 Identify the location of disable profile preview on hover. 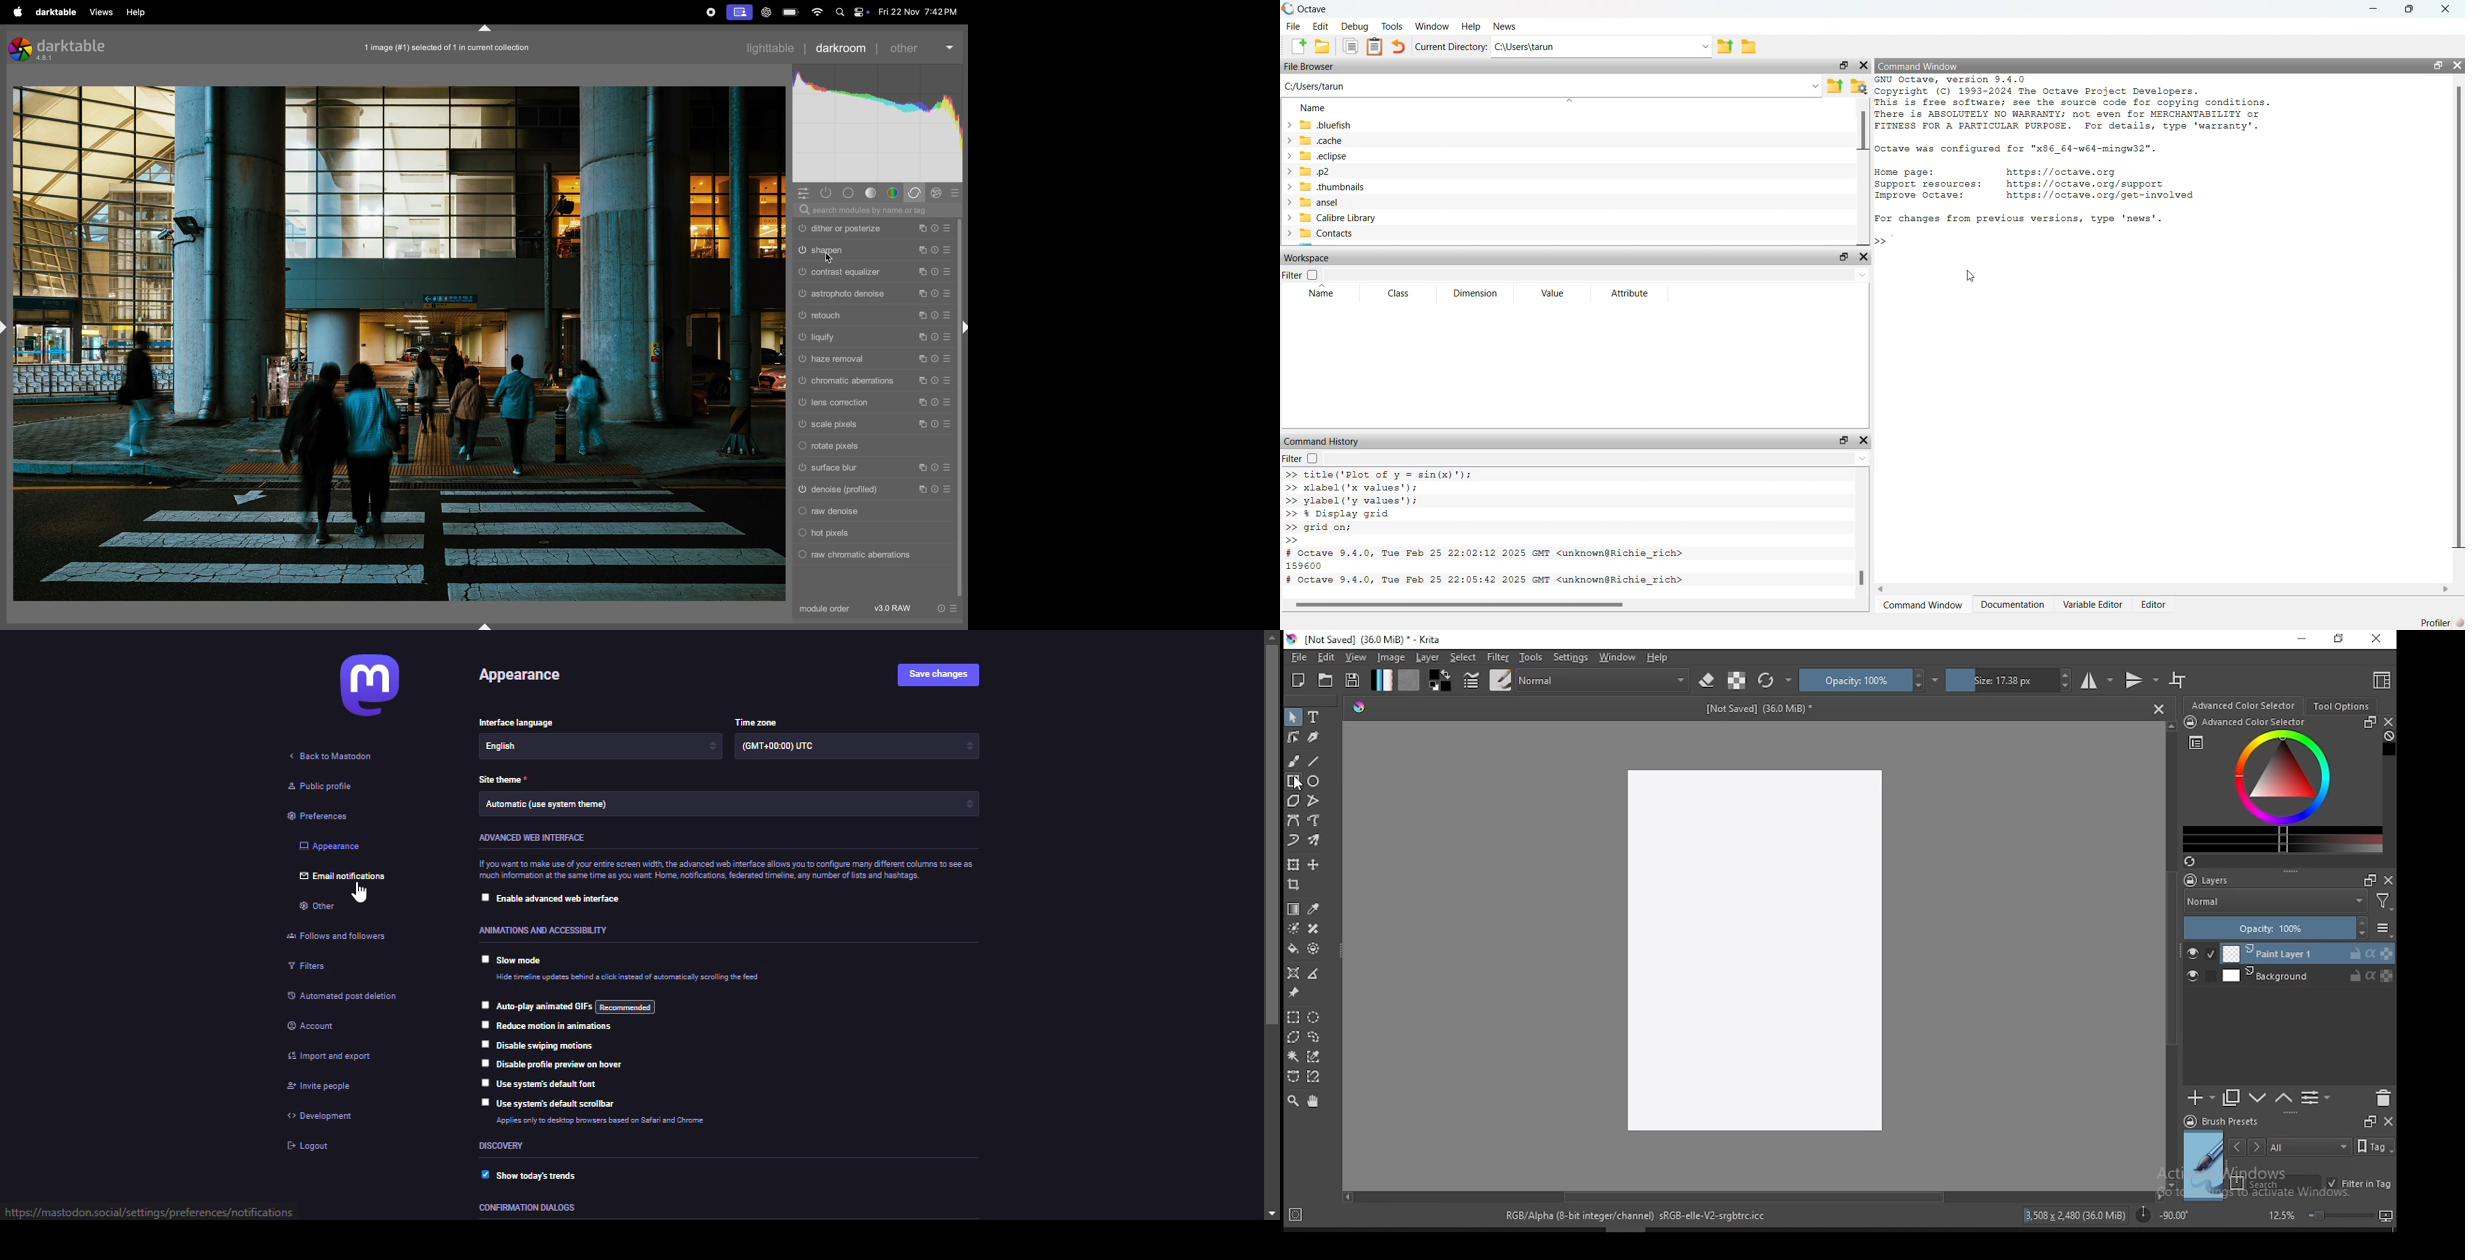
(573, 1064).